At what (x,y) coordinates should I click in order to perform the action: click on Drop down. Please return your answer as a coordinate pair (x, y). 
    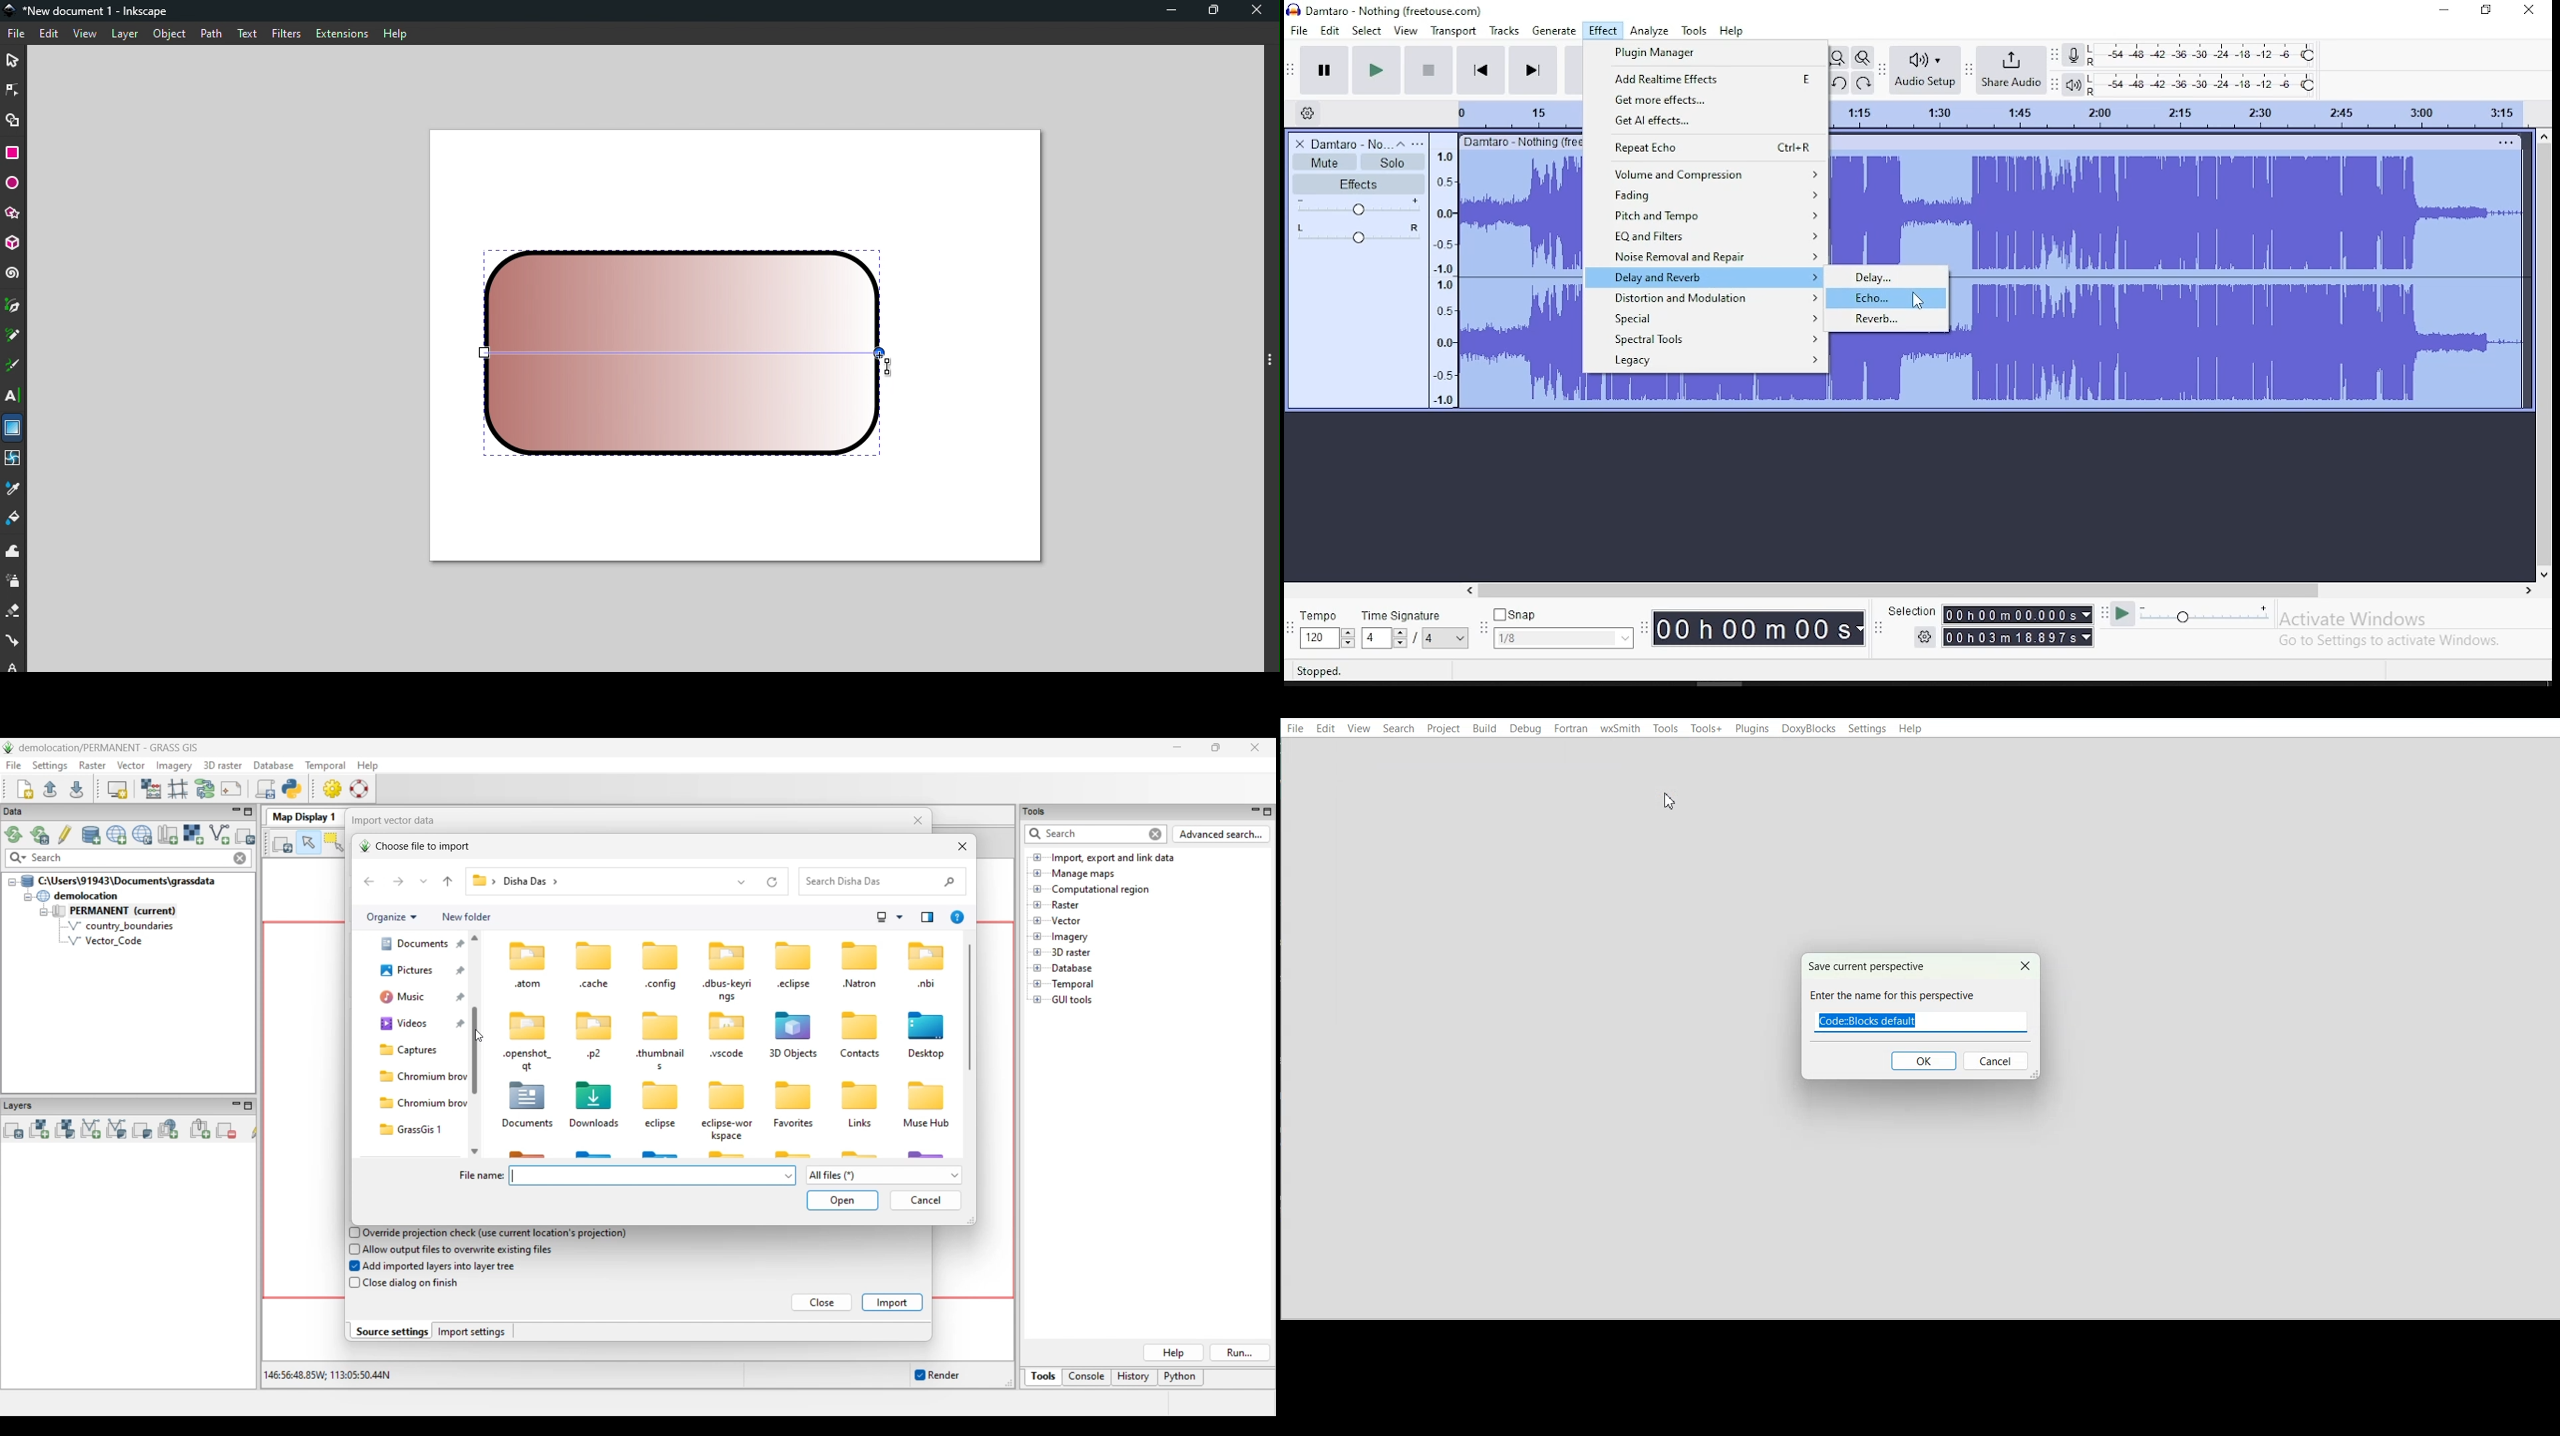
    Looking at the image, I should click on (1399, 637).